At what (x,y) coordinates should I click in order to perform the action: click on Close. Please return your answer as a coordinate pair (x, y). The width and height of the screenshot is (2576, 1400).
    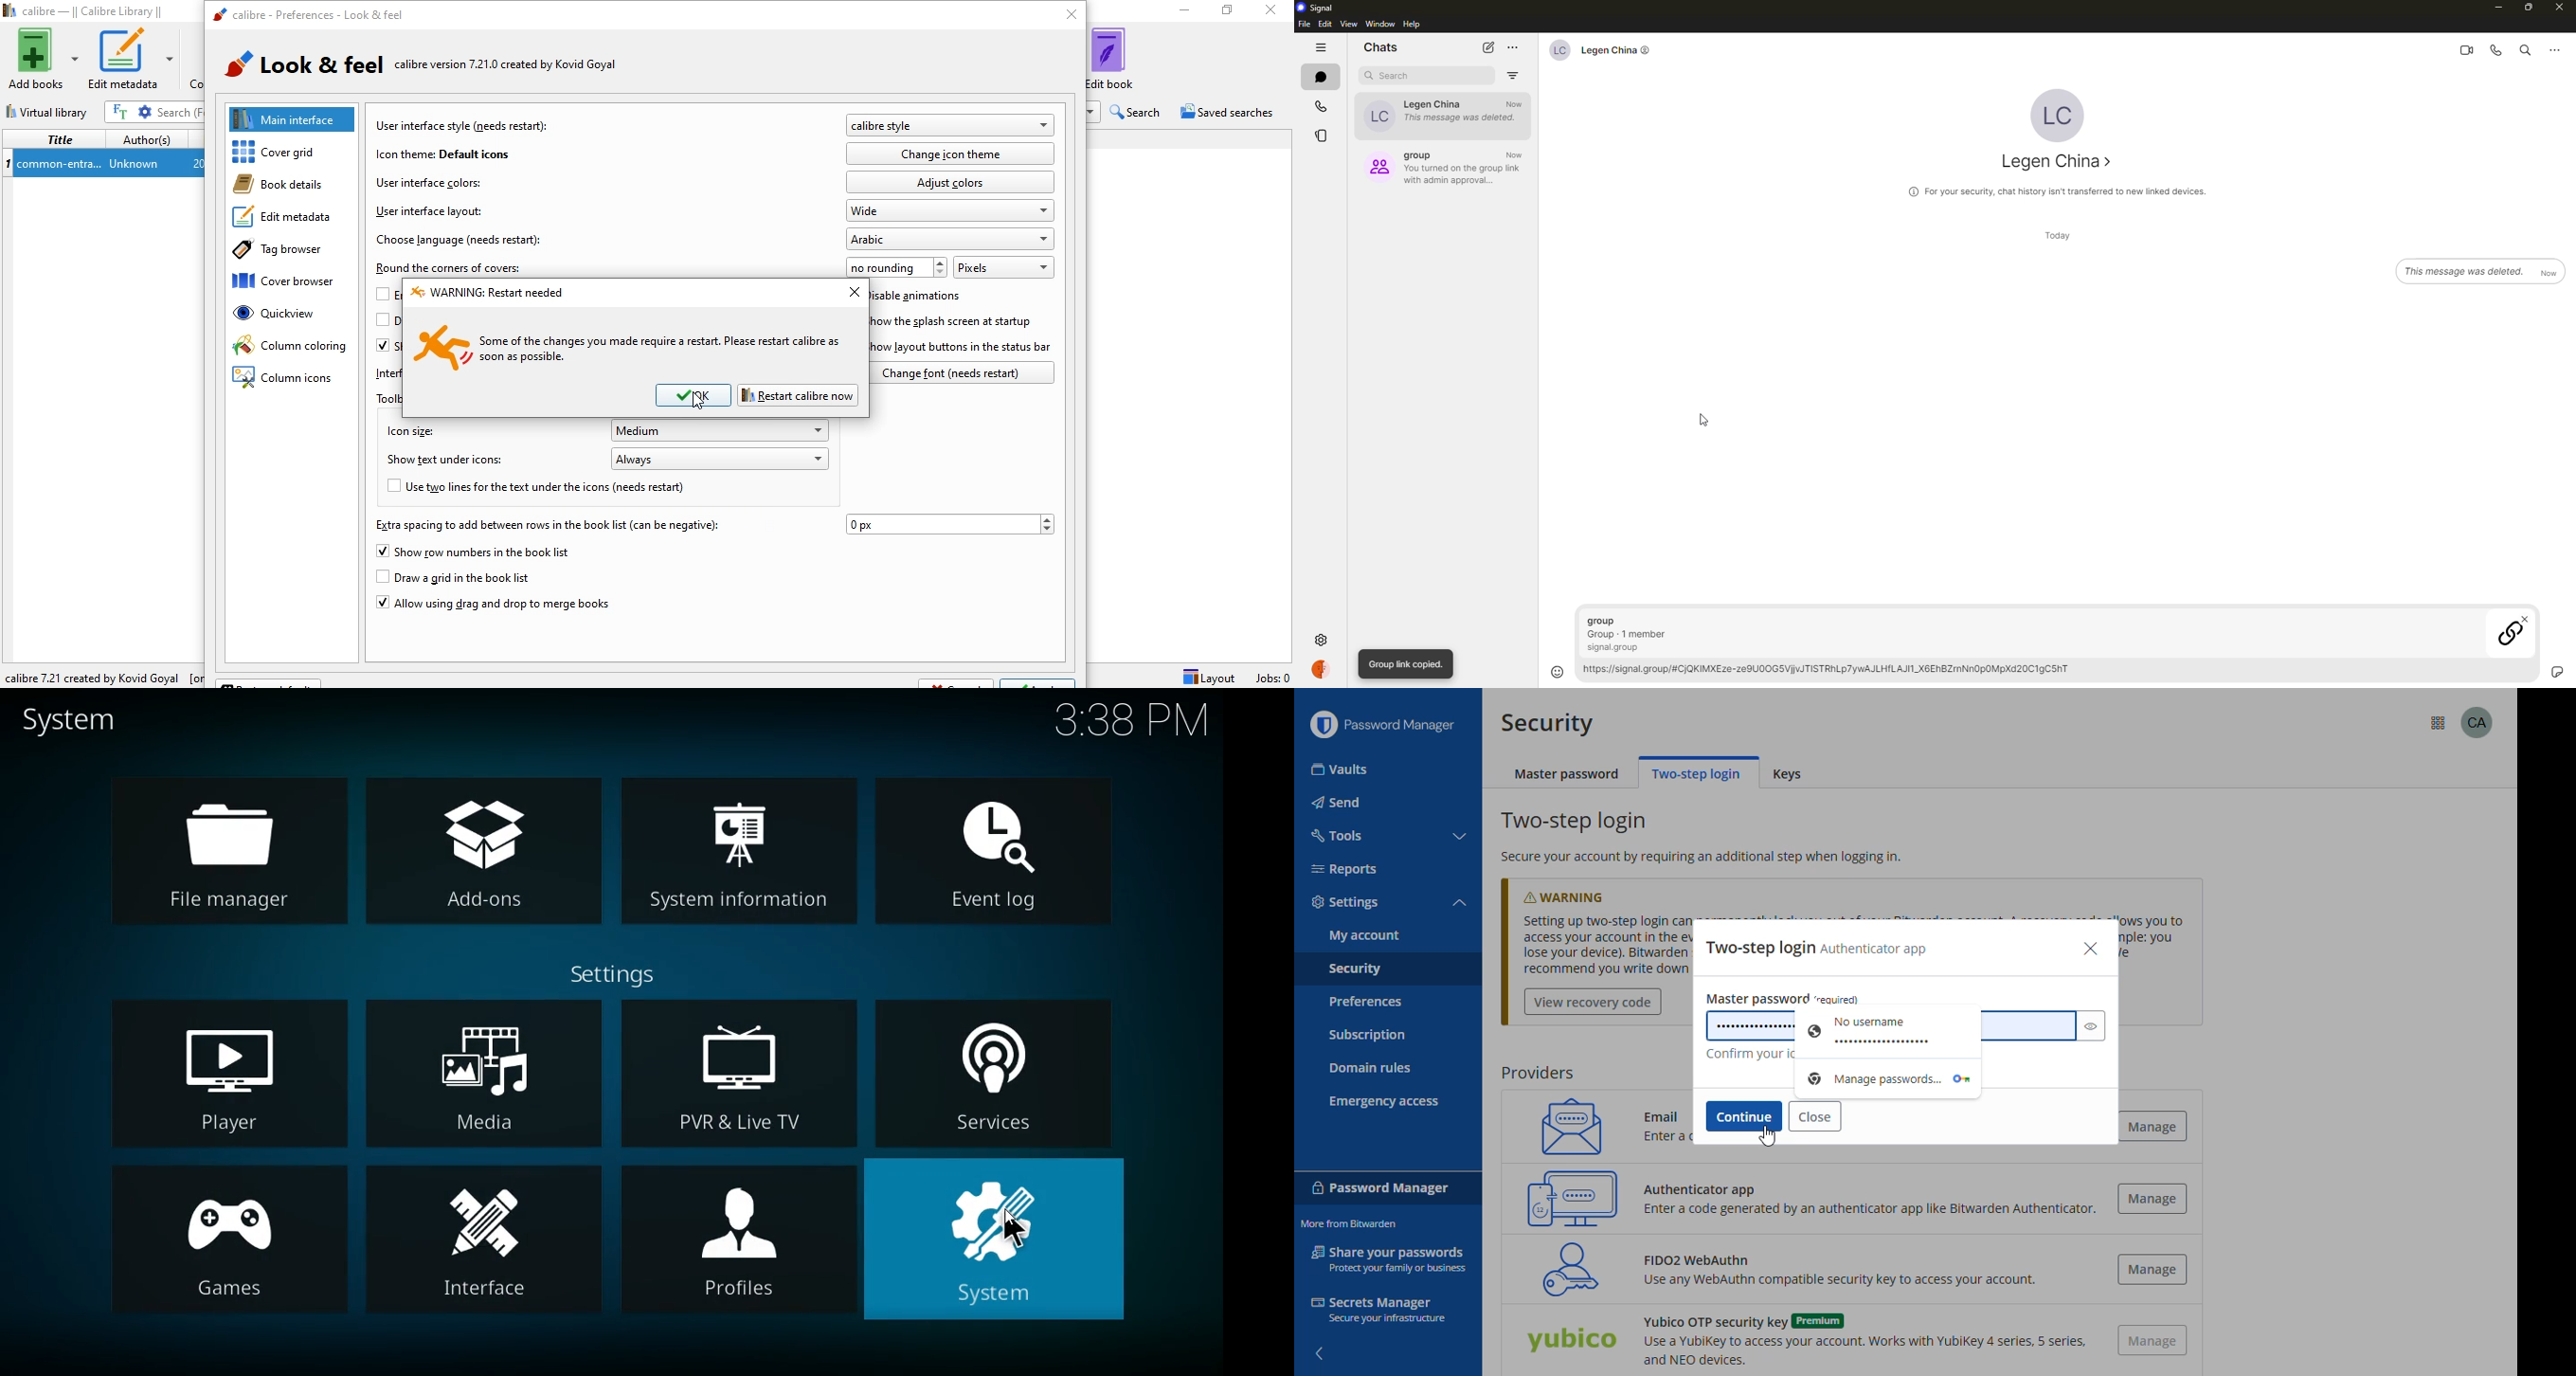
    Looking at the image, I should click on (1274, 12).